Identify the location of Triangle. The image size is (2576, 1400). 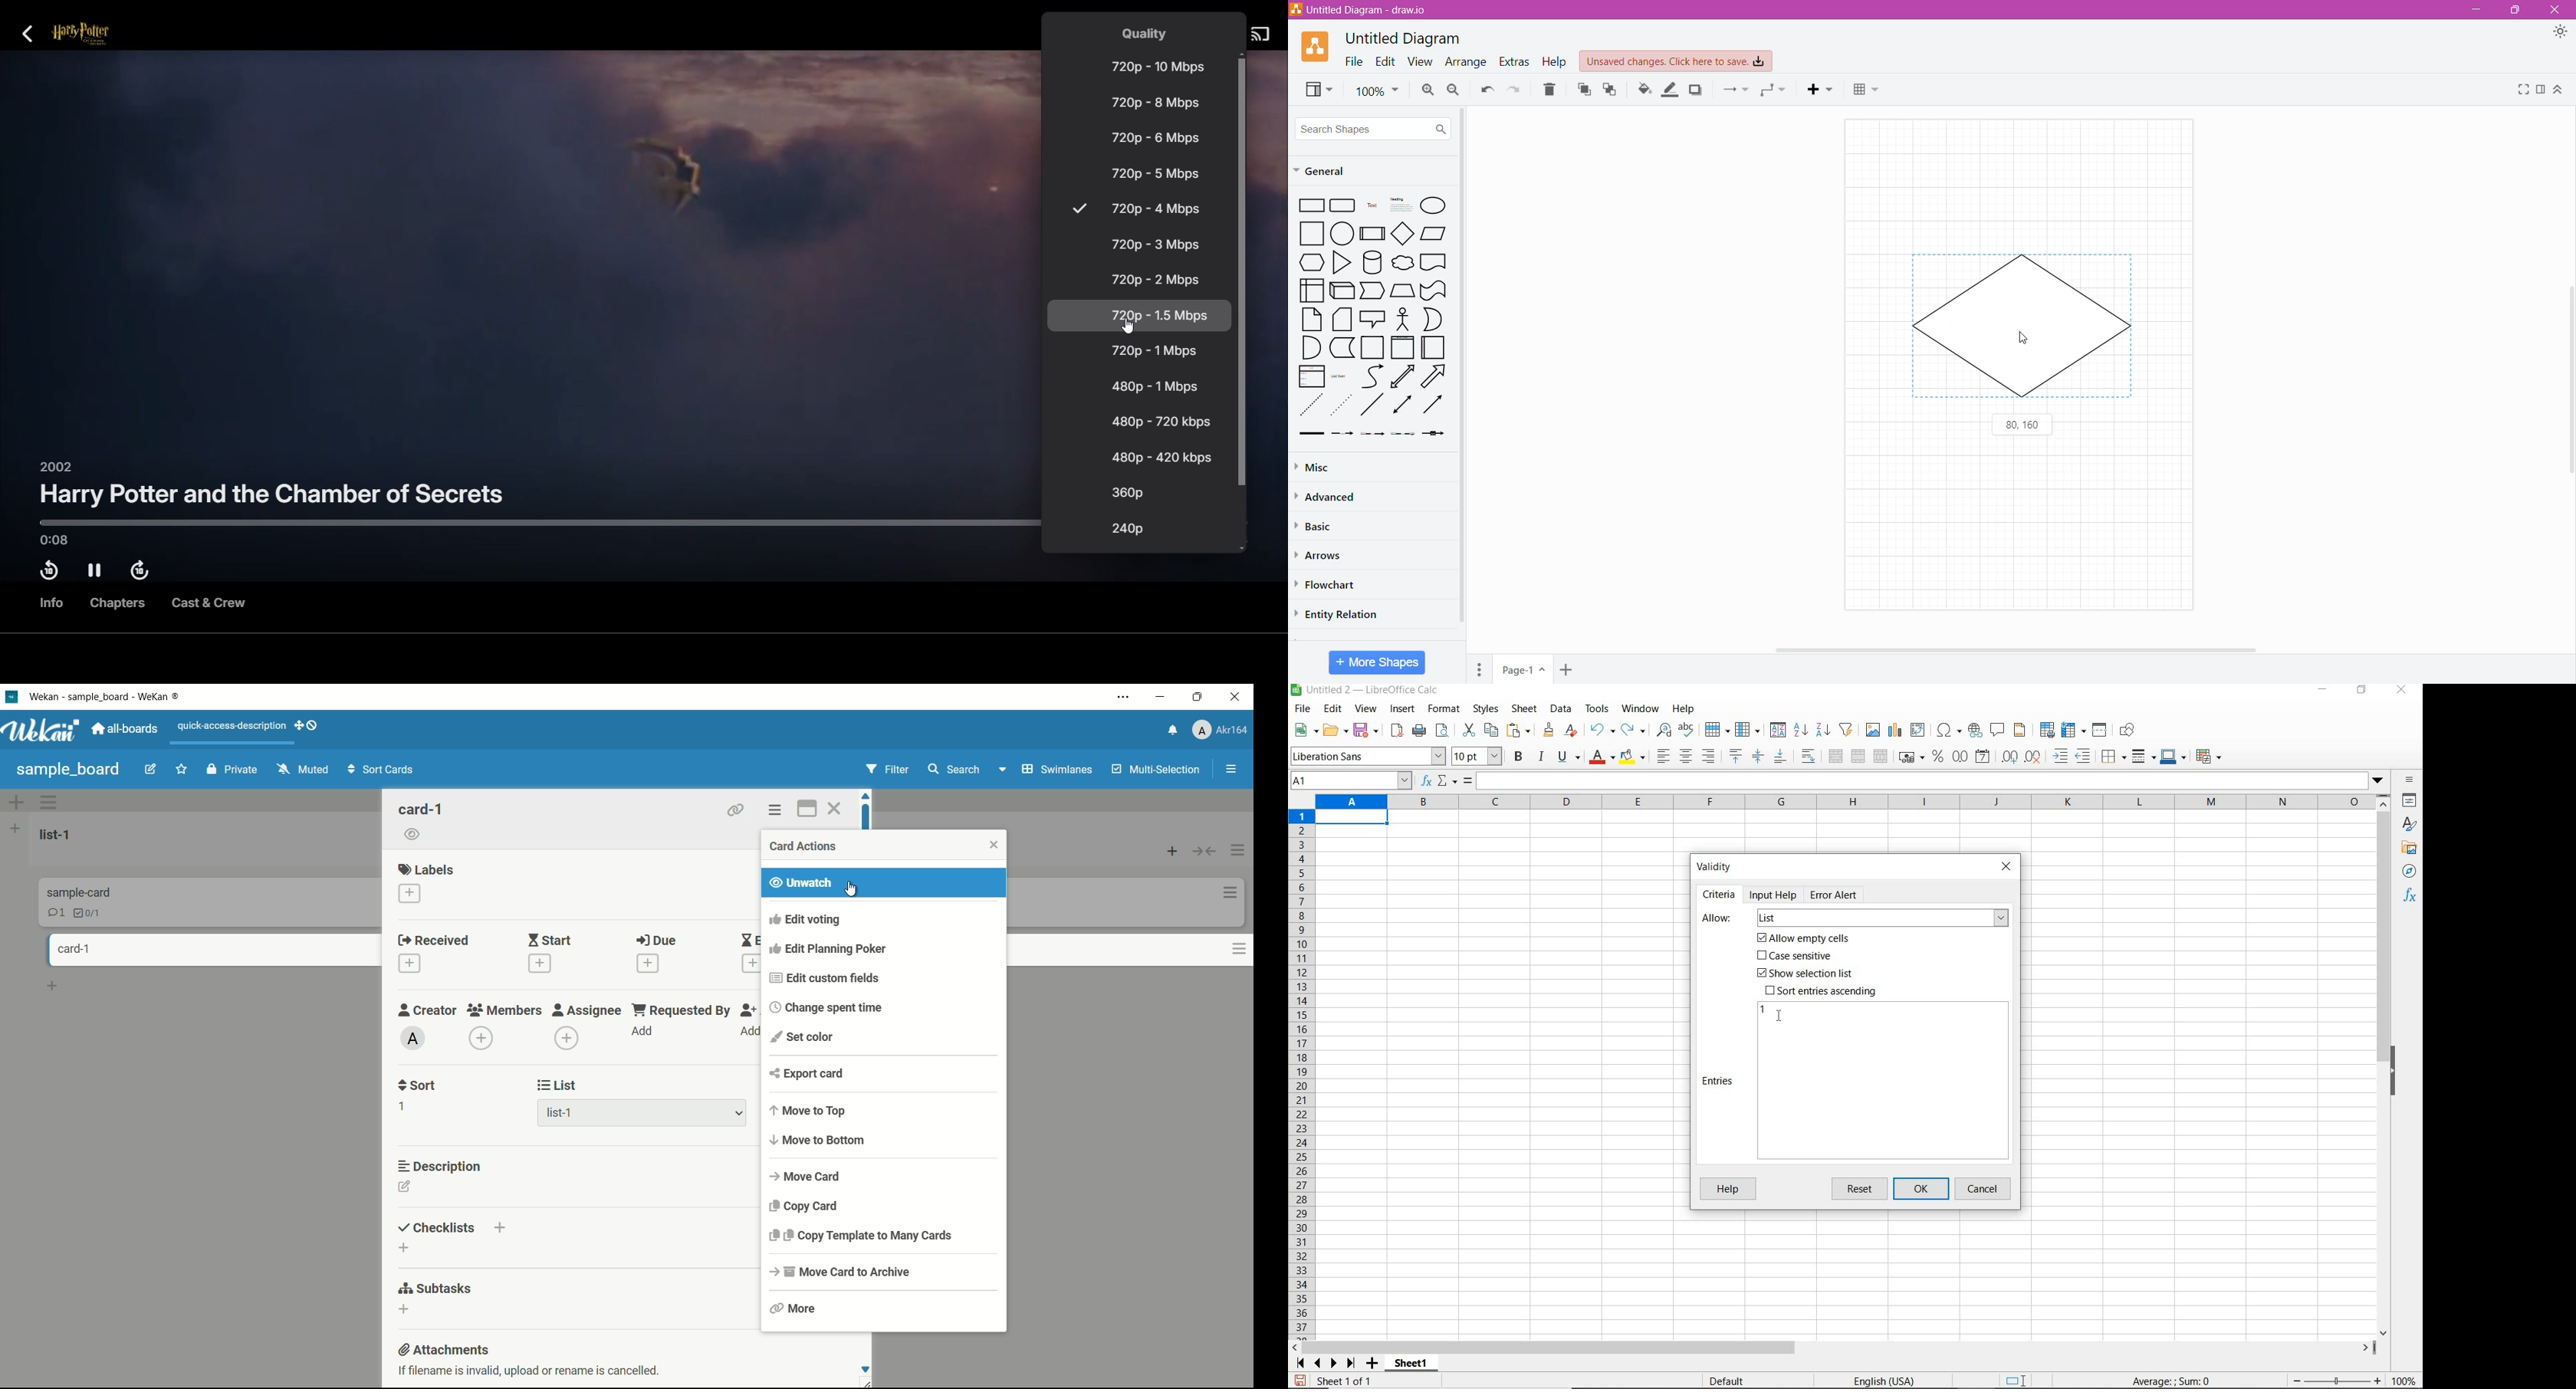
(1340, 264).